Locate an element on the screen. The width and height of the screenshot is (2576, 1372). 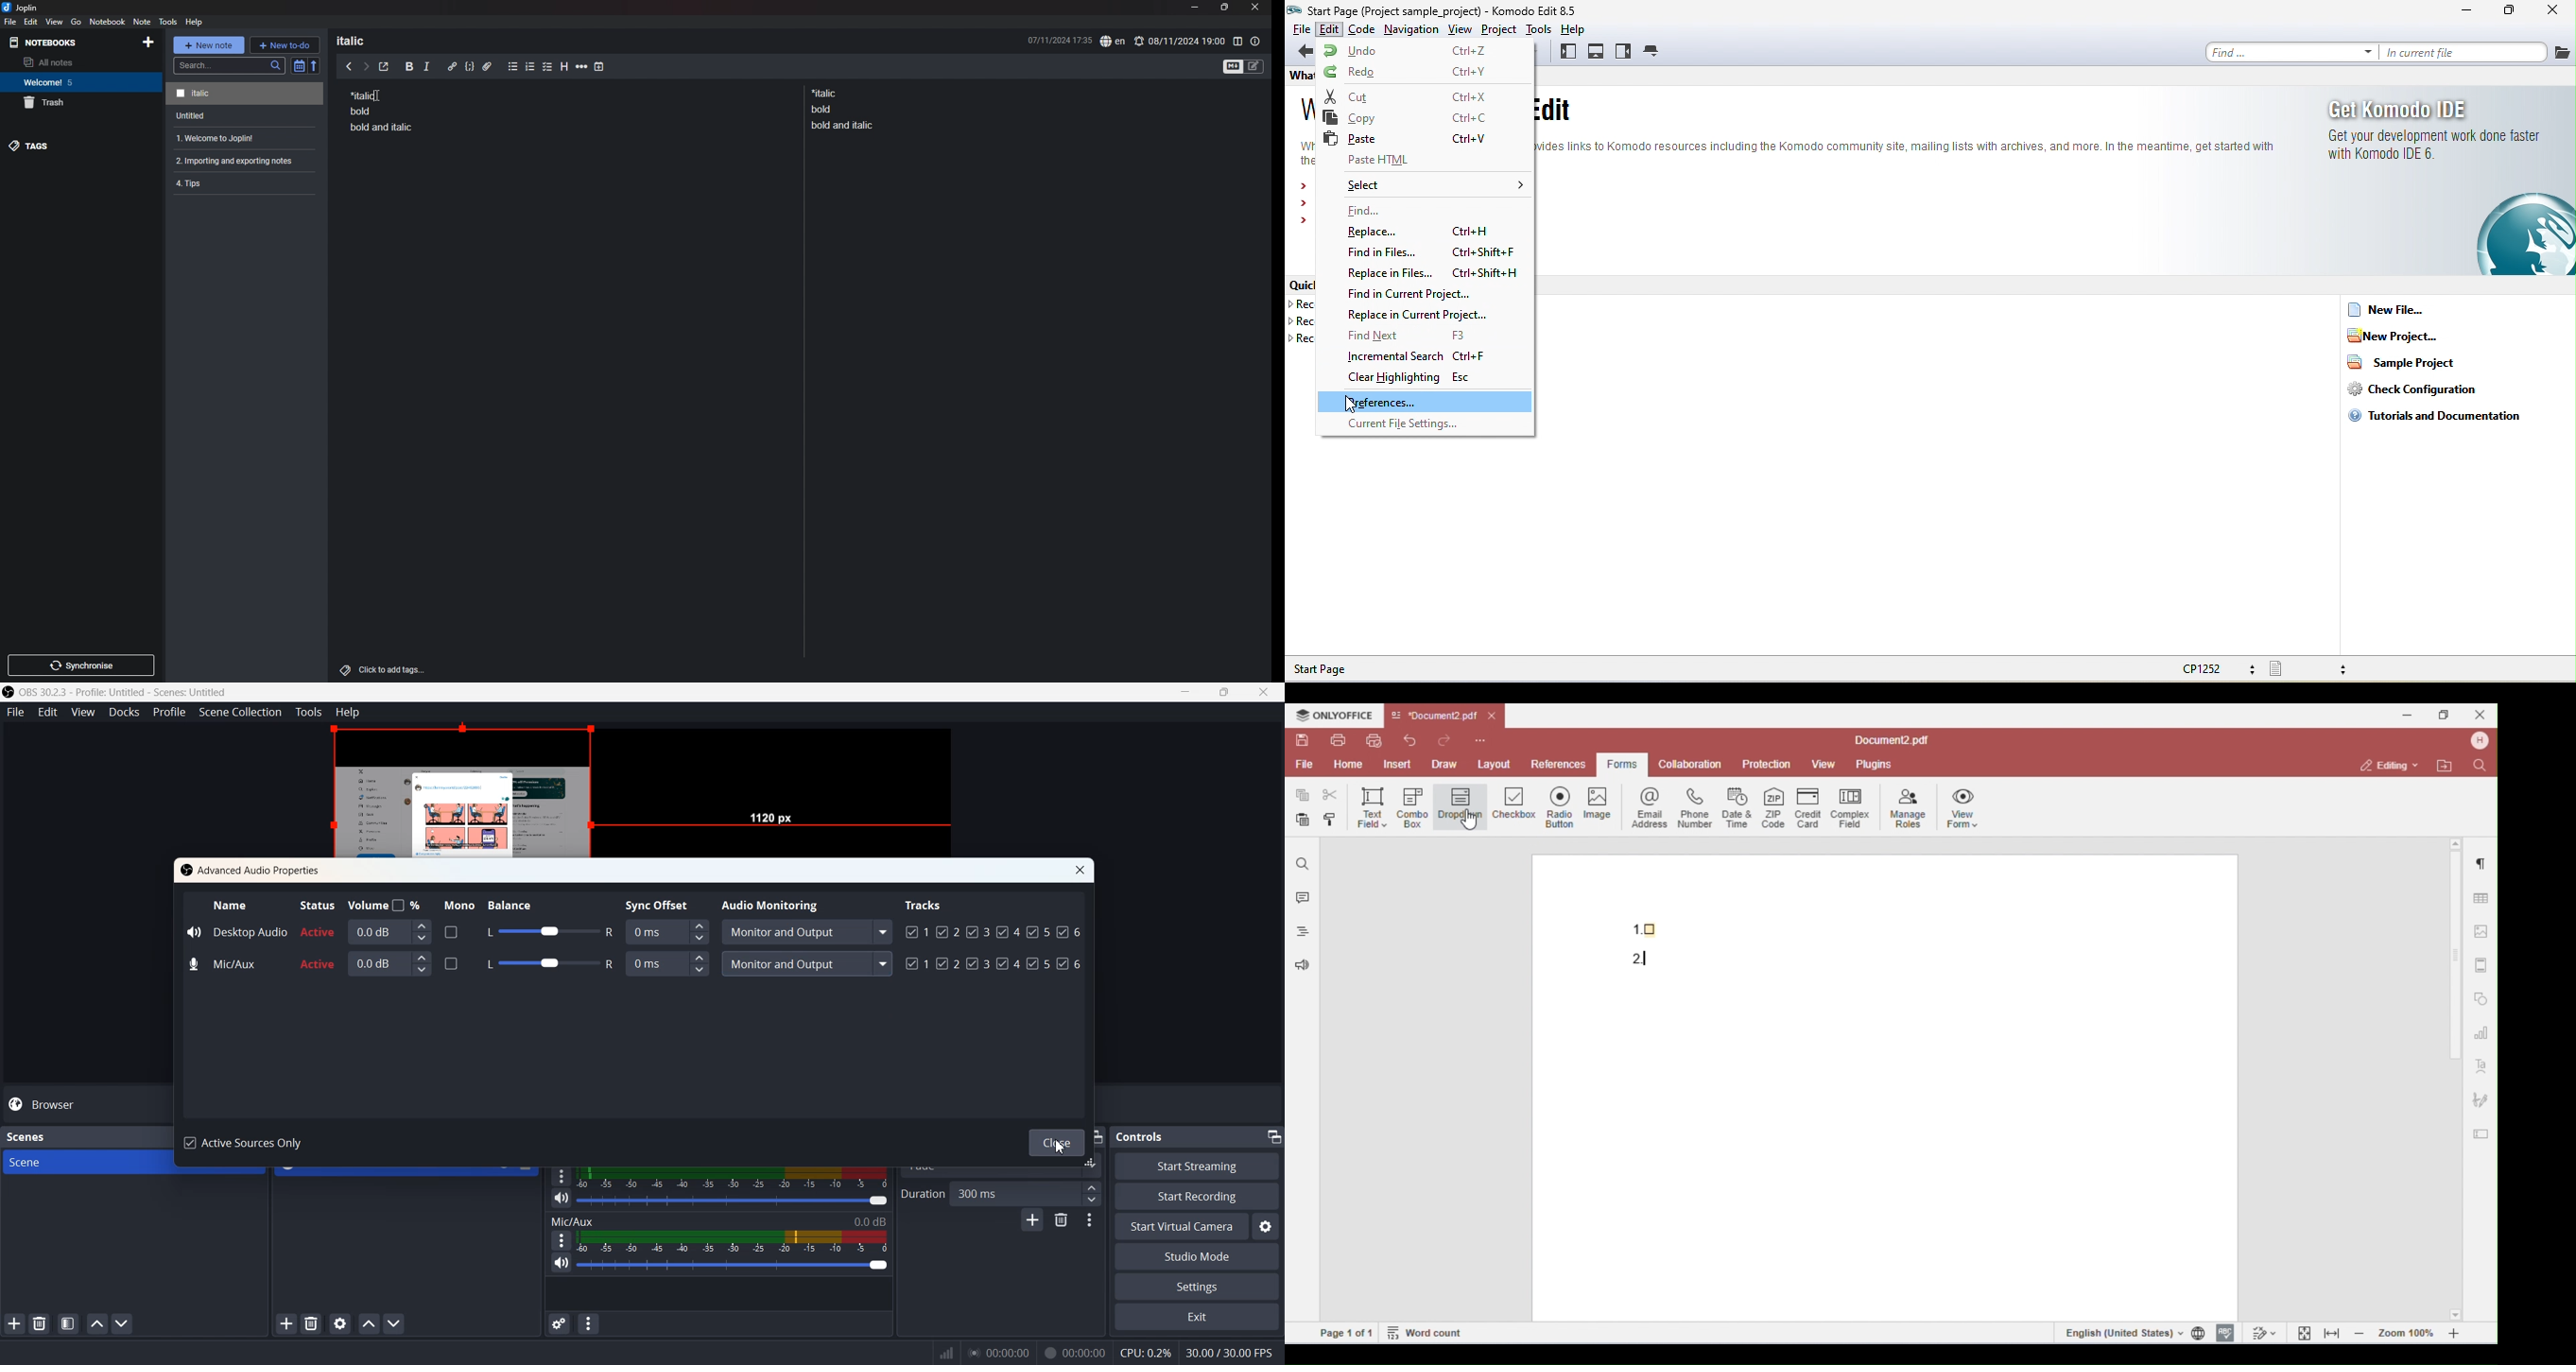
Enable disable  is located at coordinates (451, 931).